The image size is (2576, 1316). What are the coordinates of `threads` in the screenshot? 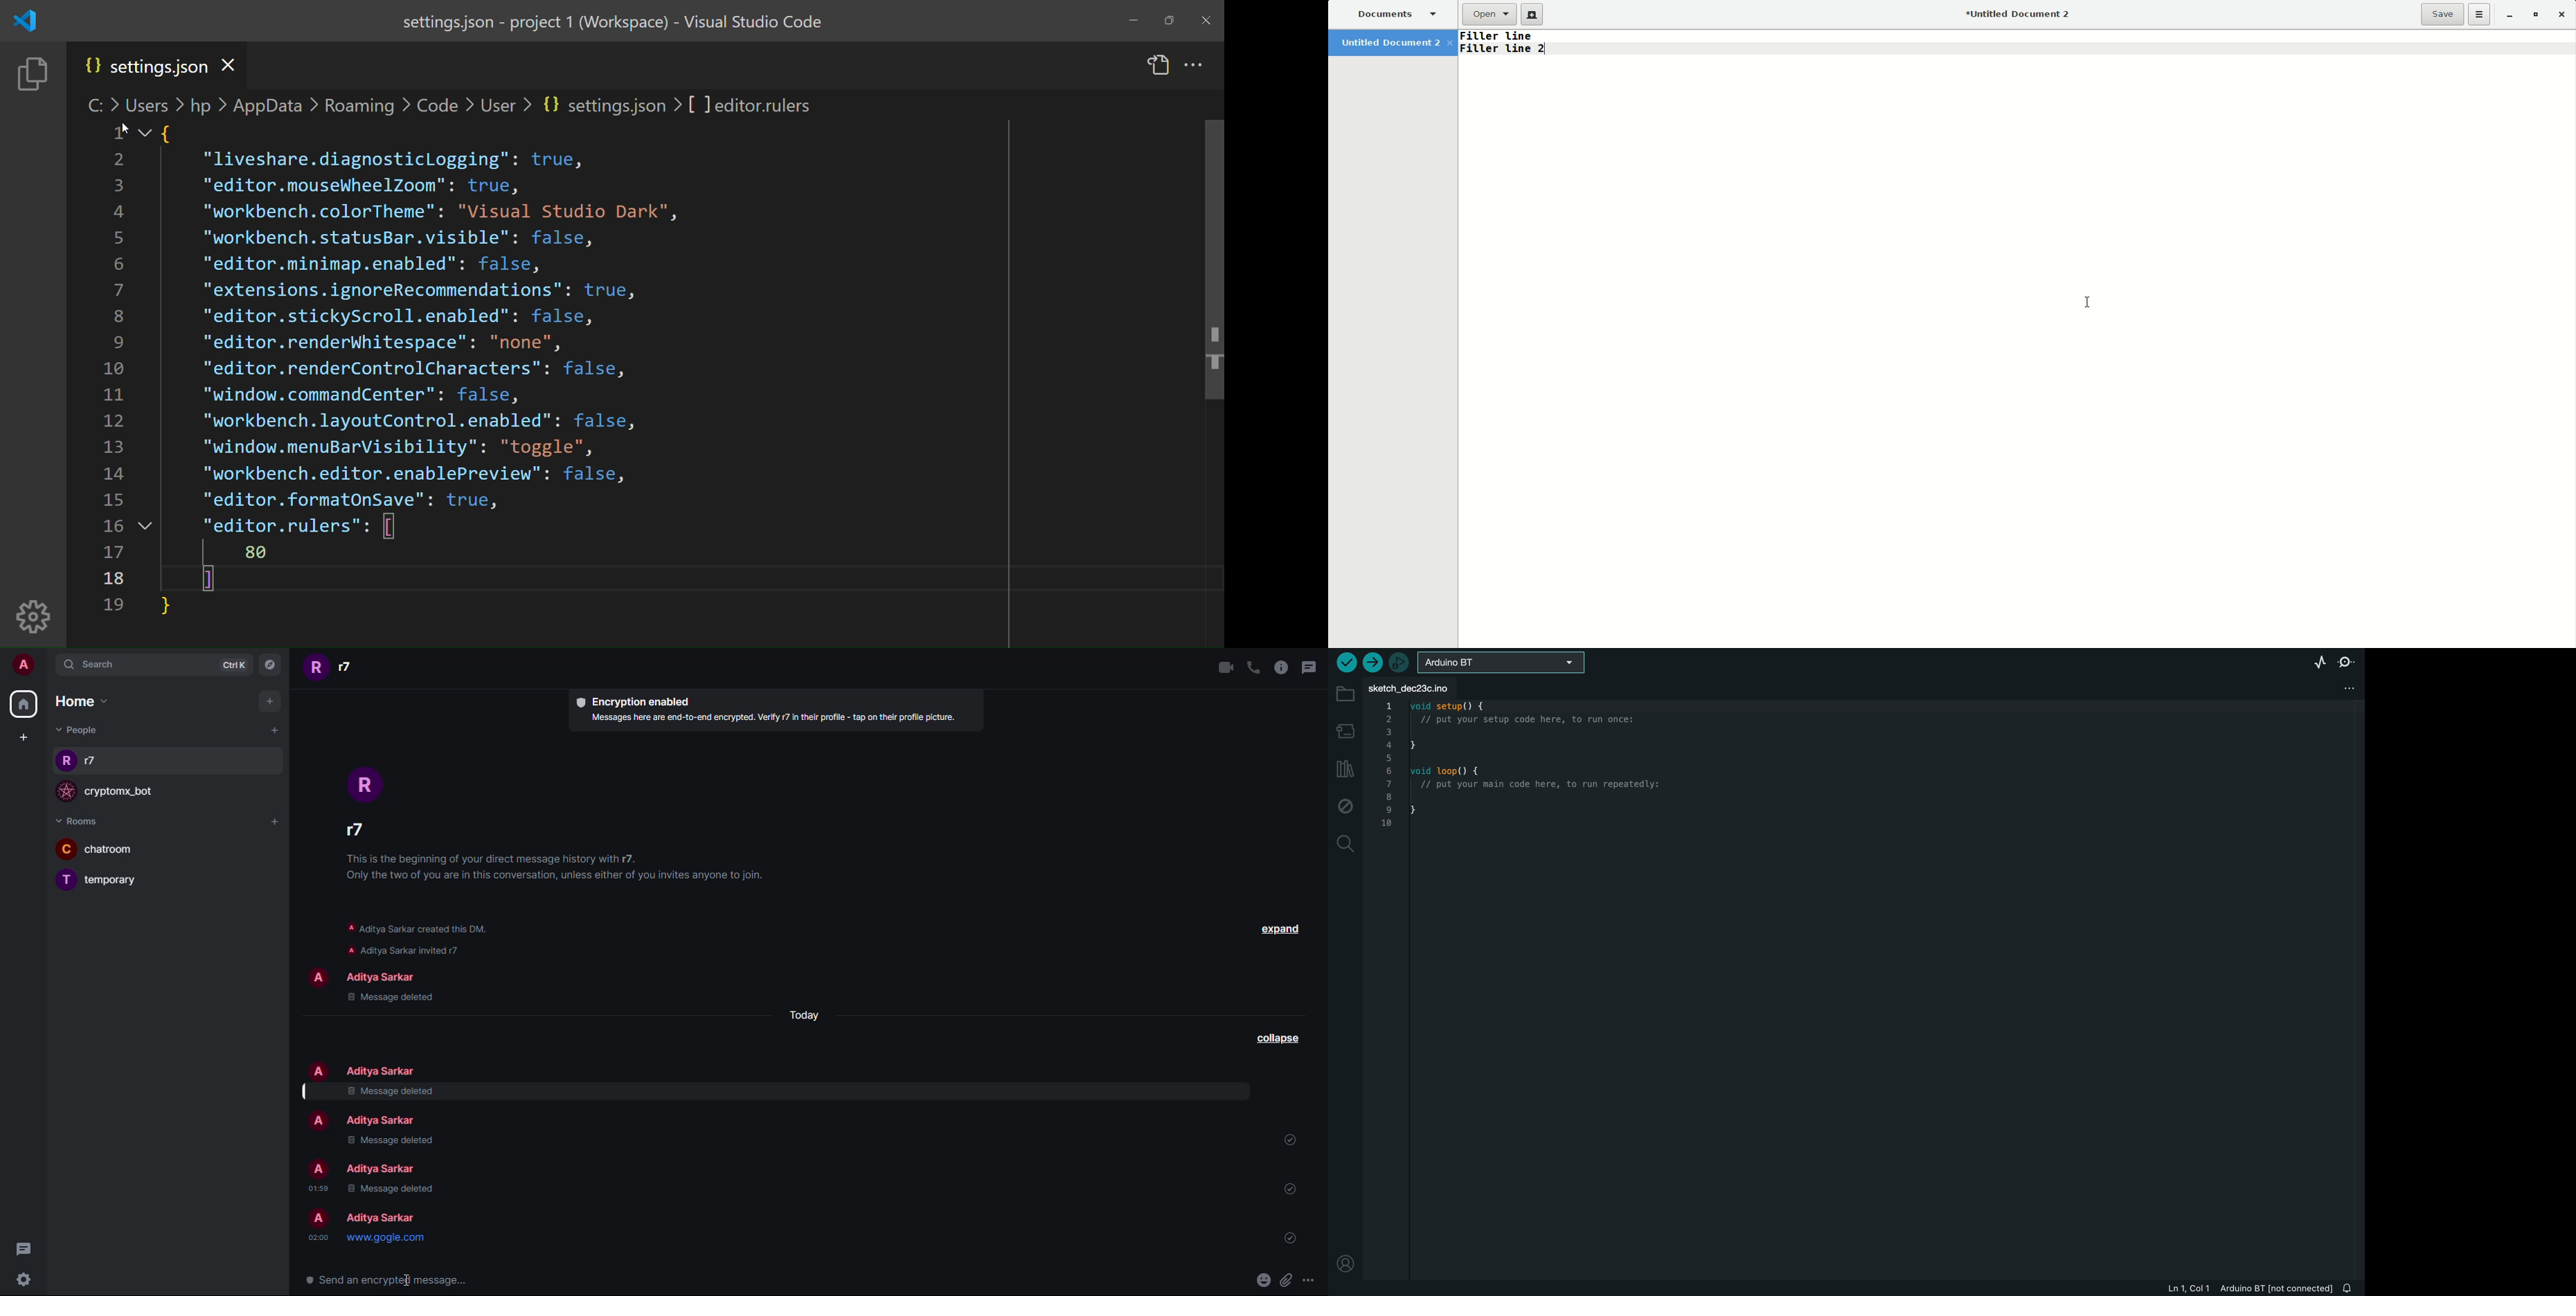 It's located at (23, 1247).